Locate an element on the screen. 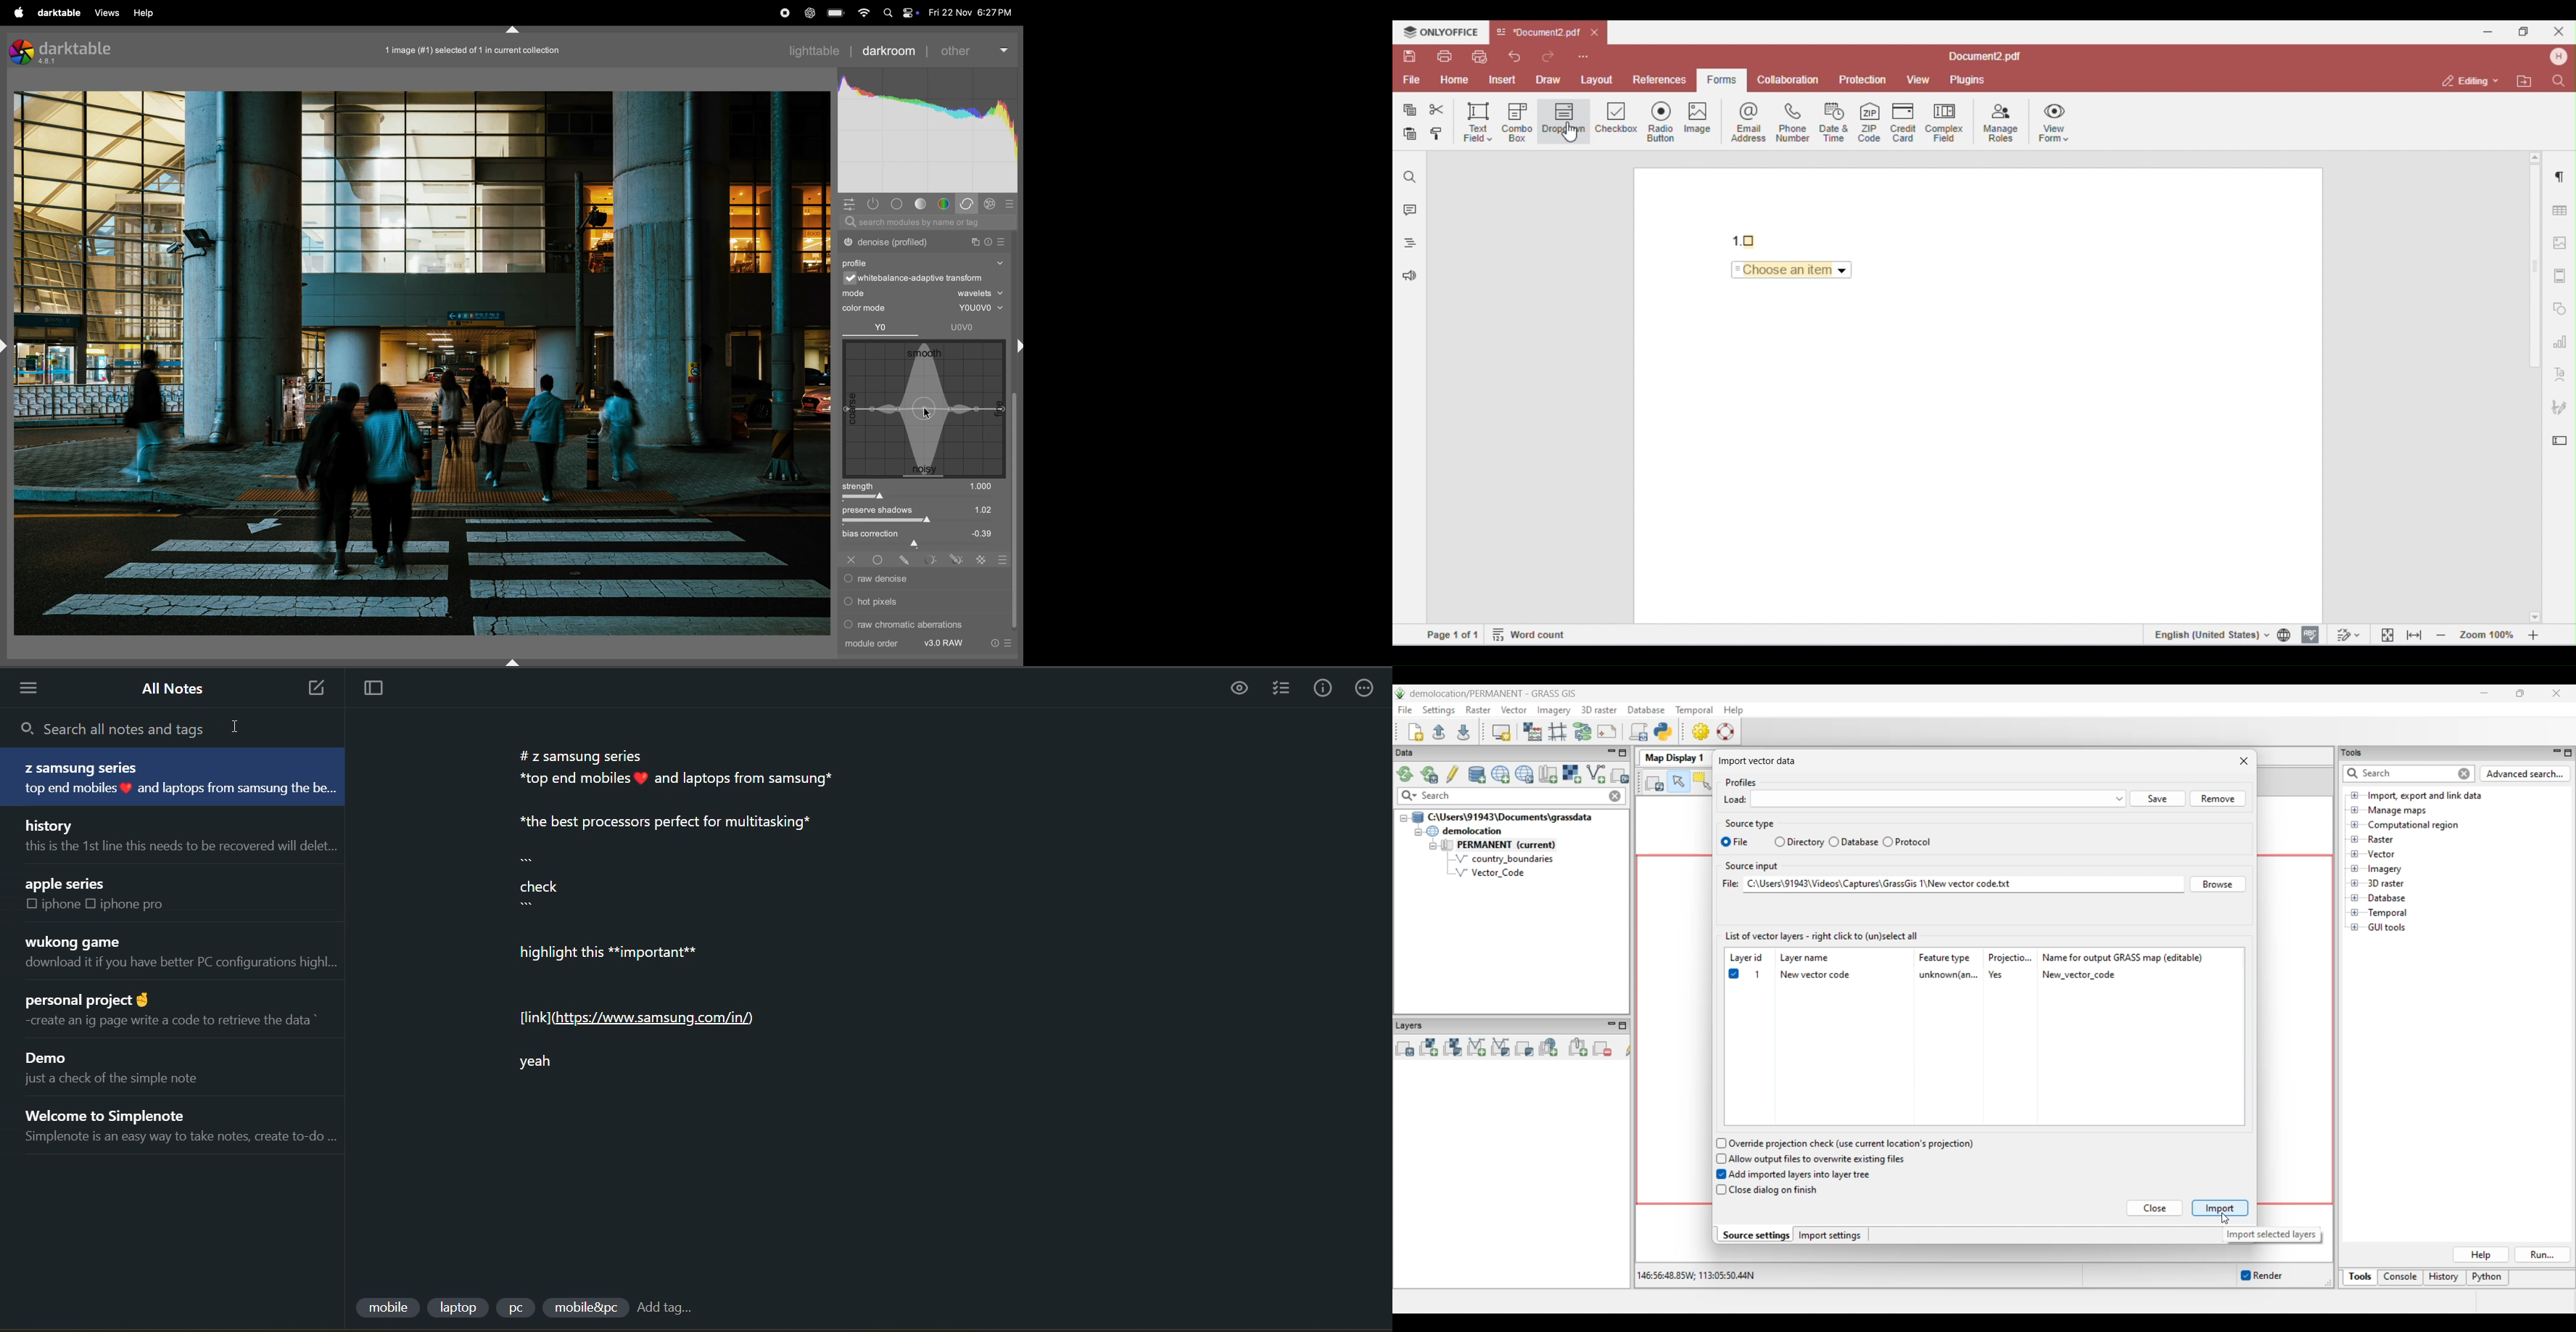 Image resolution: width=2576 pixels, height=1344 pixels. parametric mask is located at coordinates (932, 560).